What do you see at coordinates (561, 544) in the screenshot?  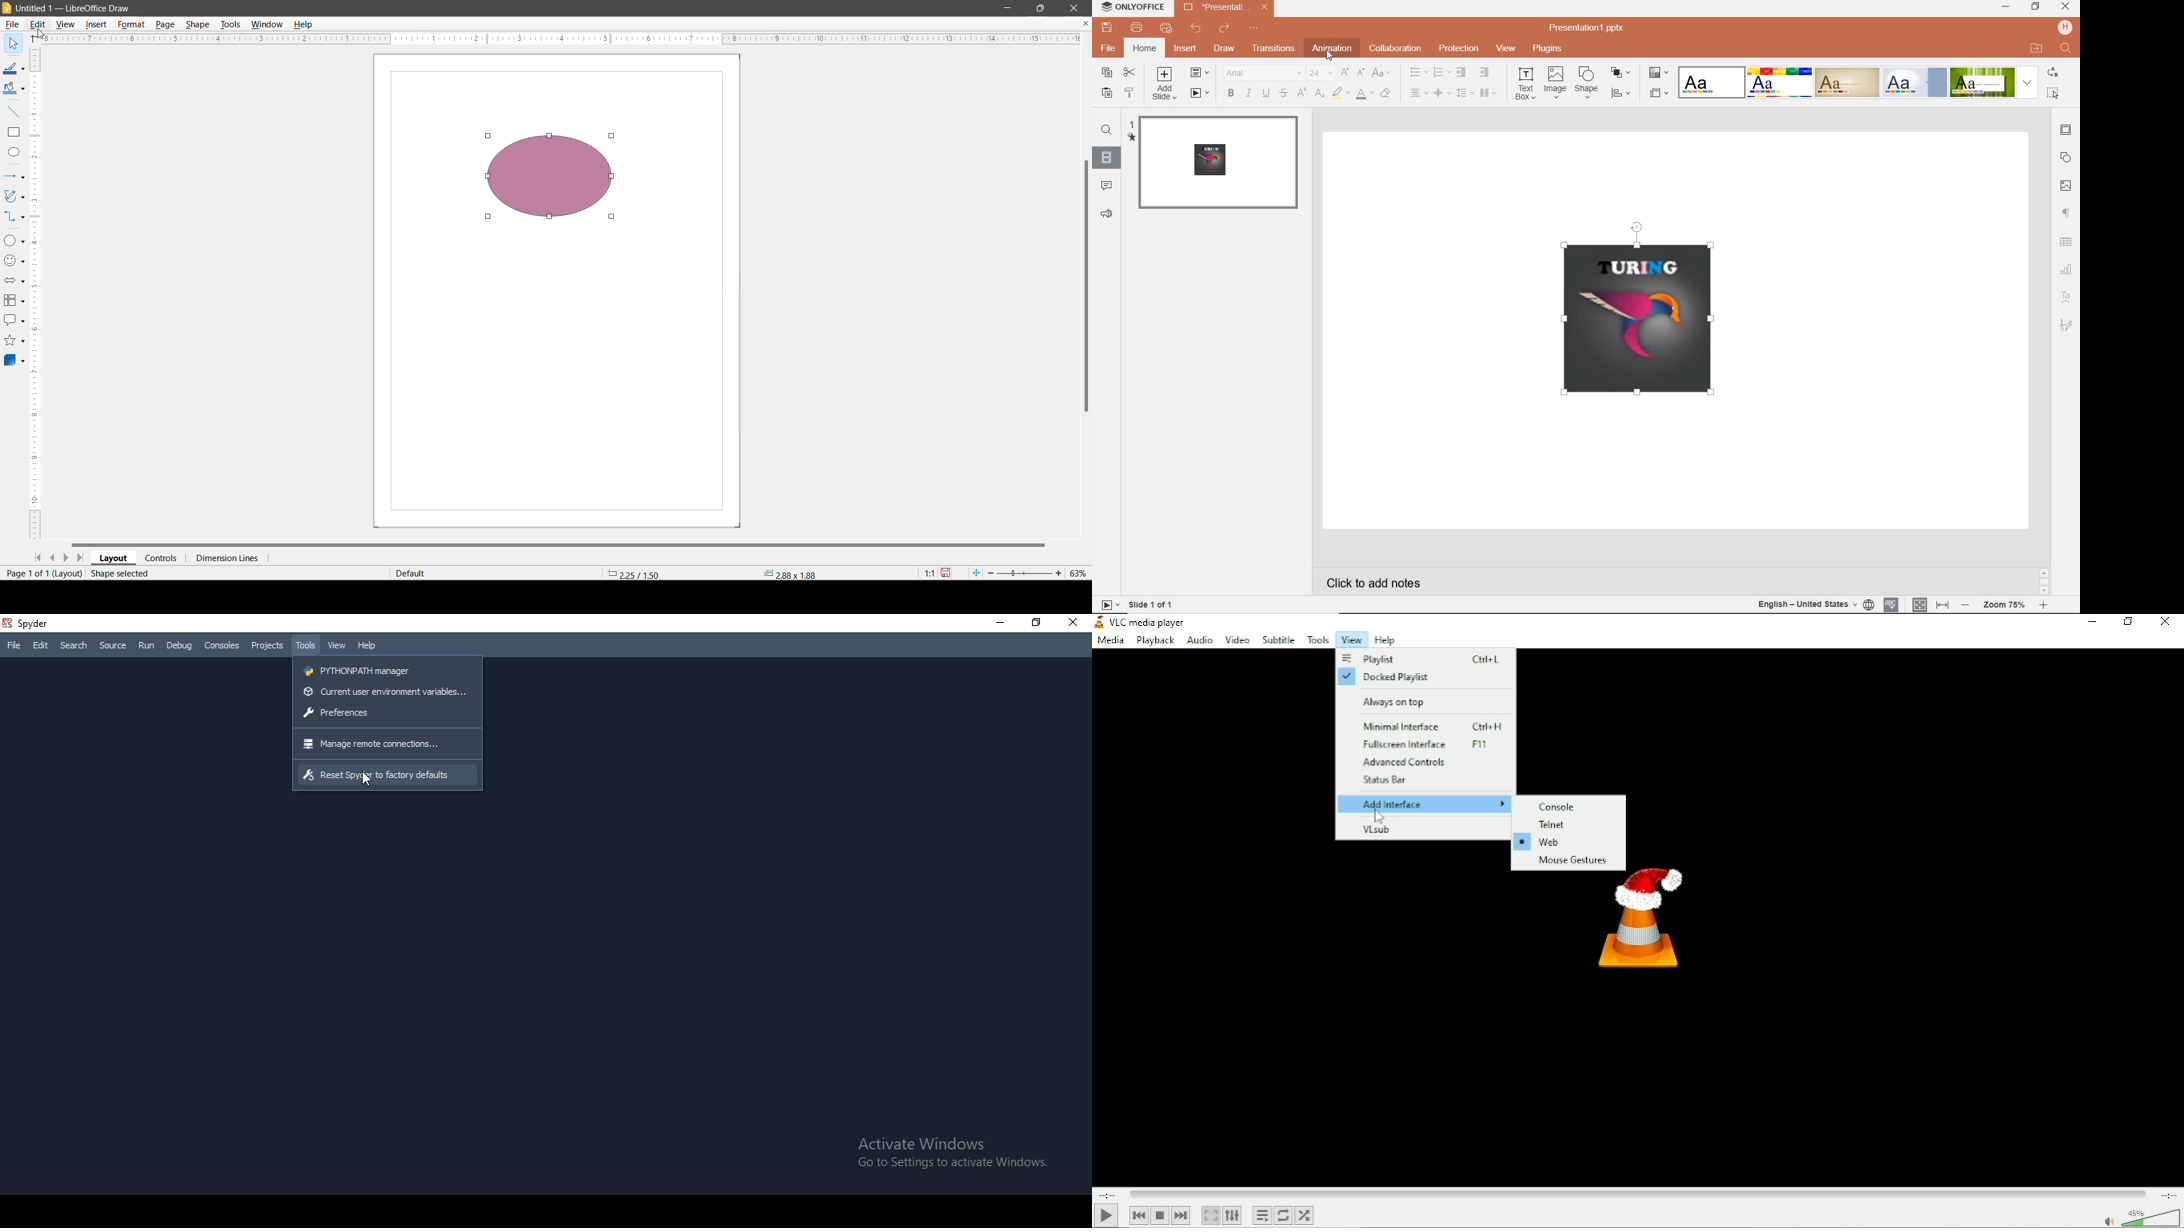 I see `Horizontal Scroll Bar` at bounding box center [561, 544].